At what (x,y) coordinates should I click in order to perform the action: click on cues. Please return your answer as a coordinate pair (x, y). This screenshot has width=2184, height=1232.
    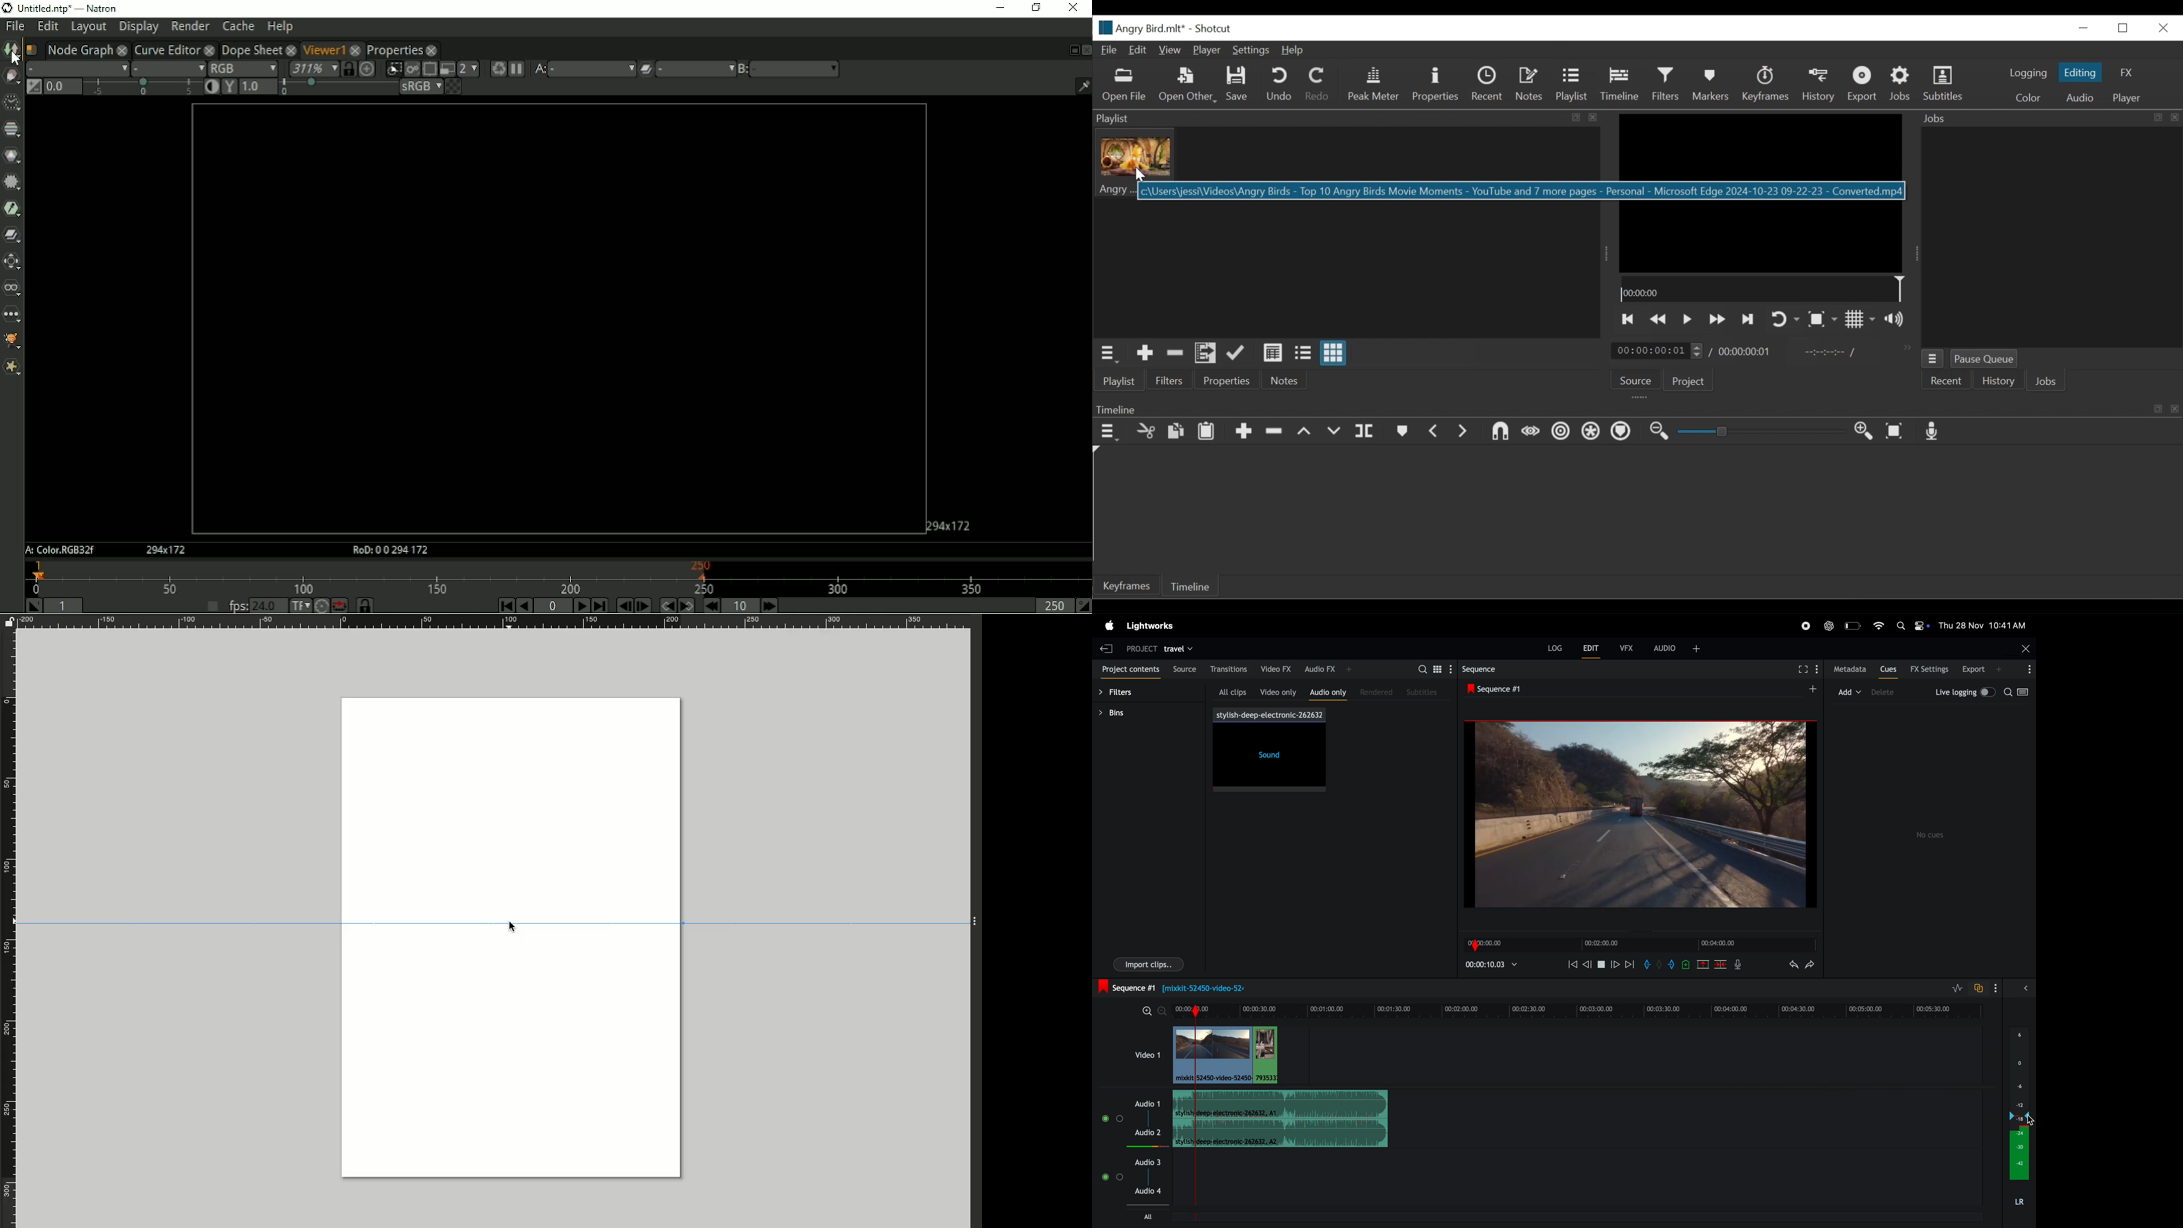
    Looking at the image, I should click on (1888, 669).